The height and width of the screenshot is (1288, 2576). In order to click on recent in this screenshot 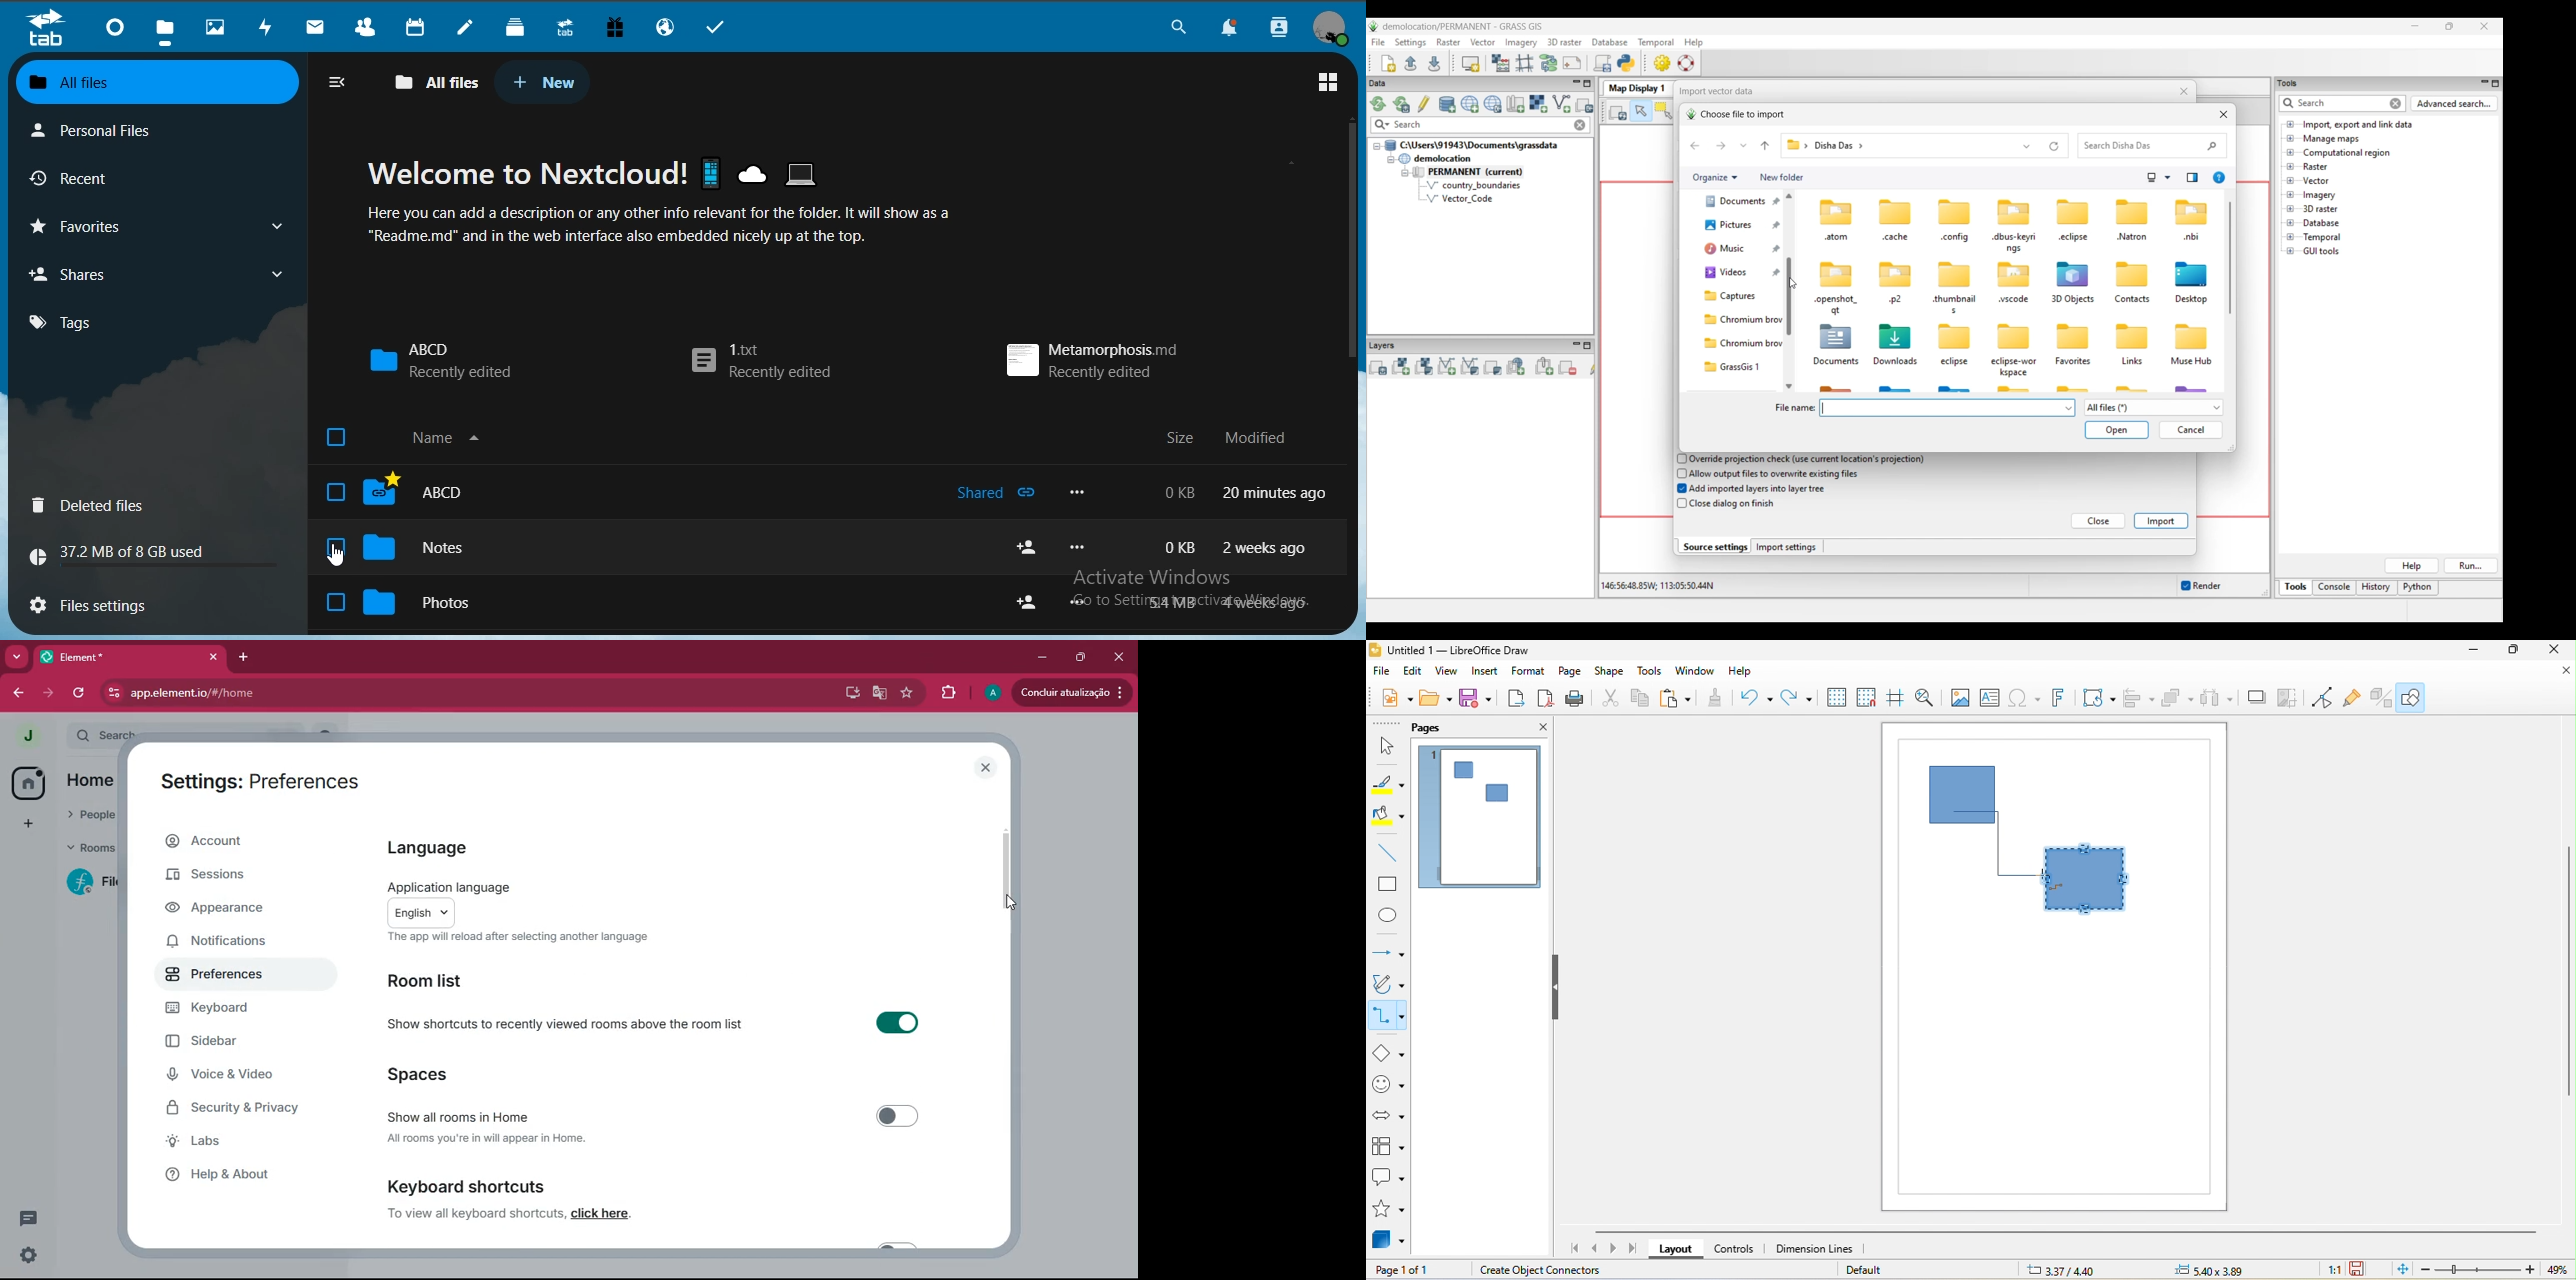, I will do `click(106, 177)`.